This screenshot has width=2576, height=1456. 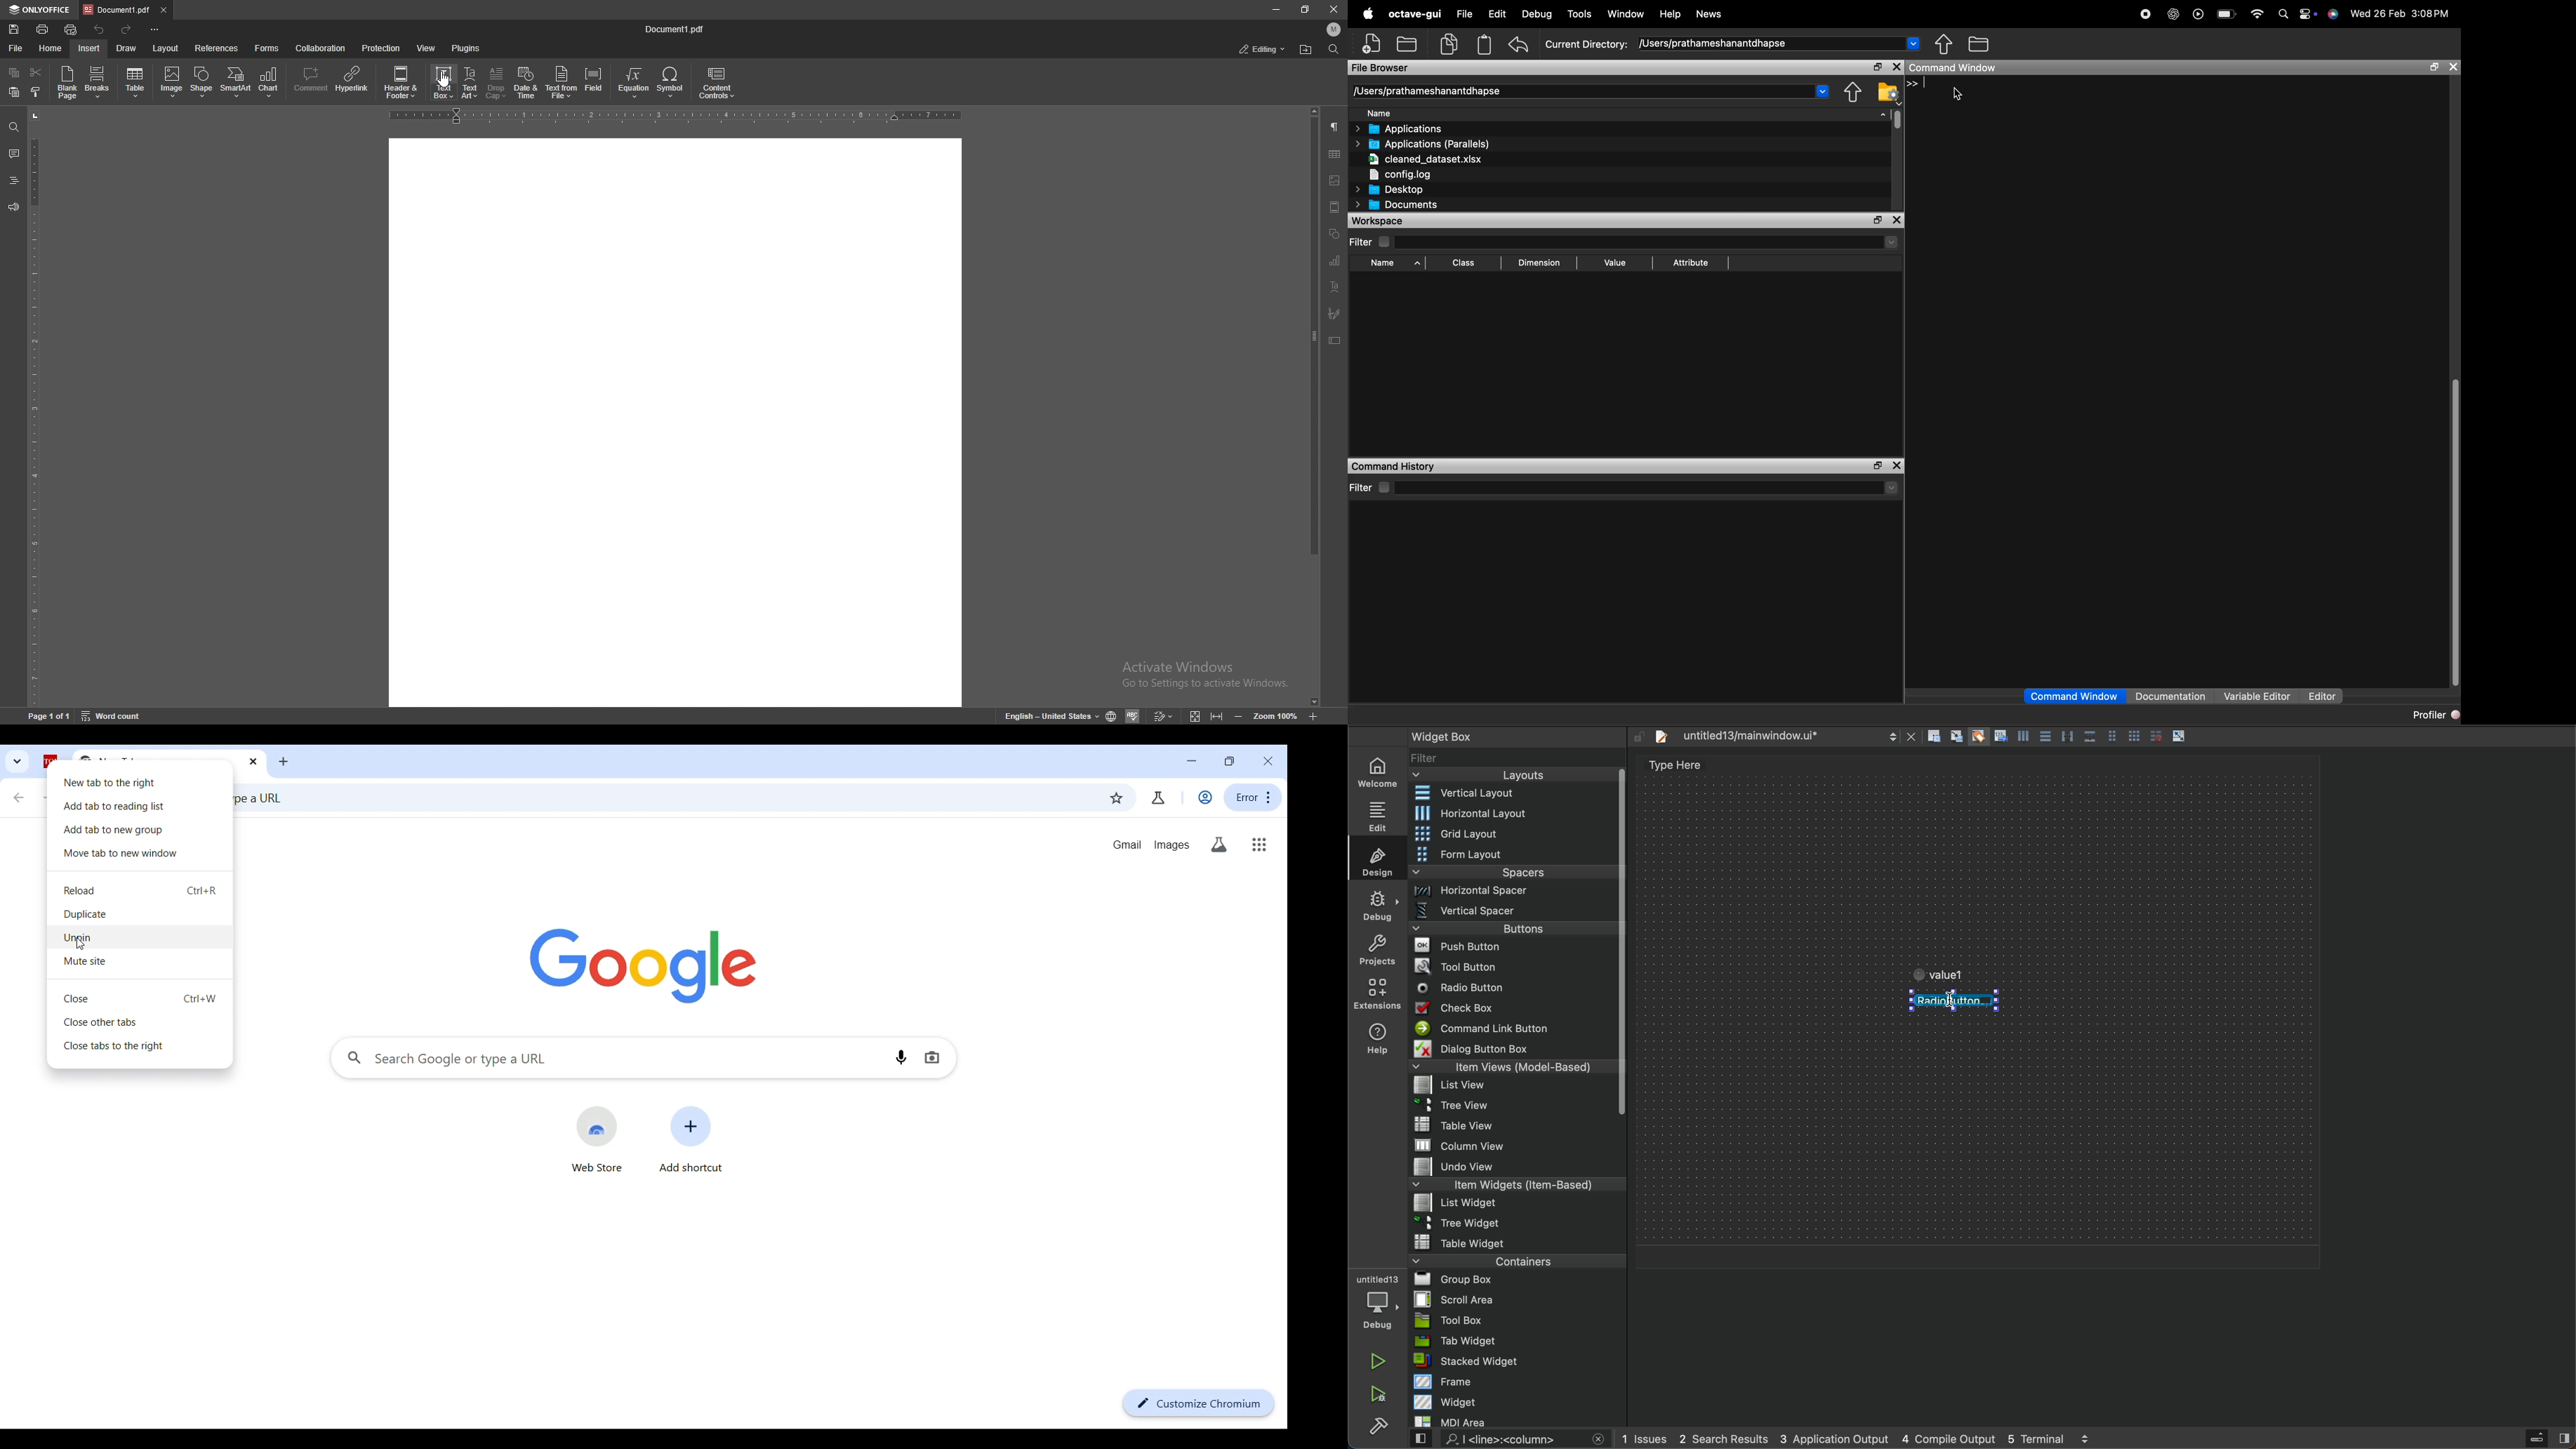 What do you see at coordinates (1952, 975) in the screenshot?
I see `start typing` at bounding box center [1952, 975].